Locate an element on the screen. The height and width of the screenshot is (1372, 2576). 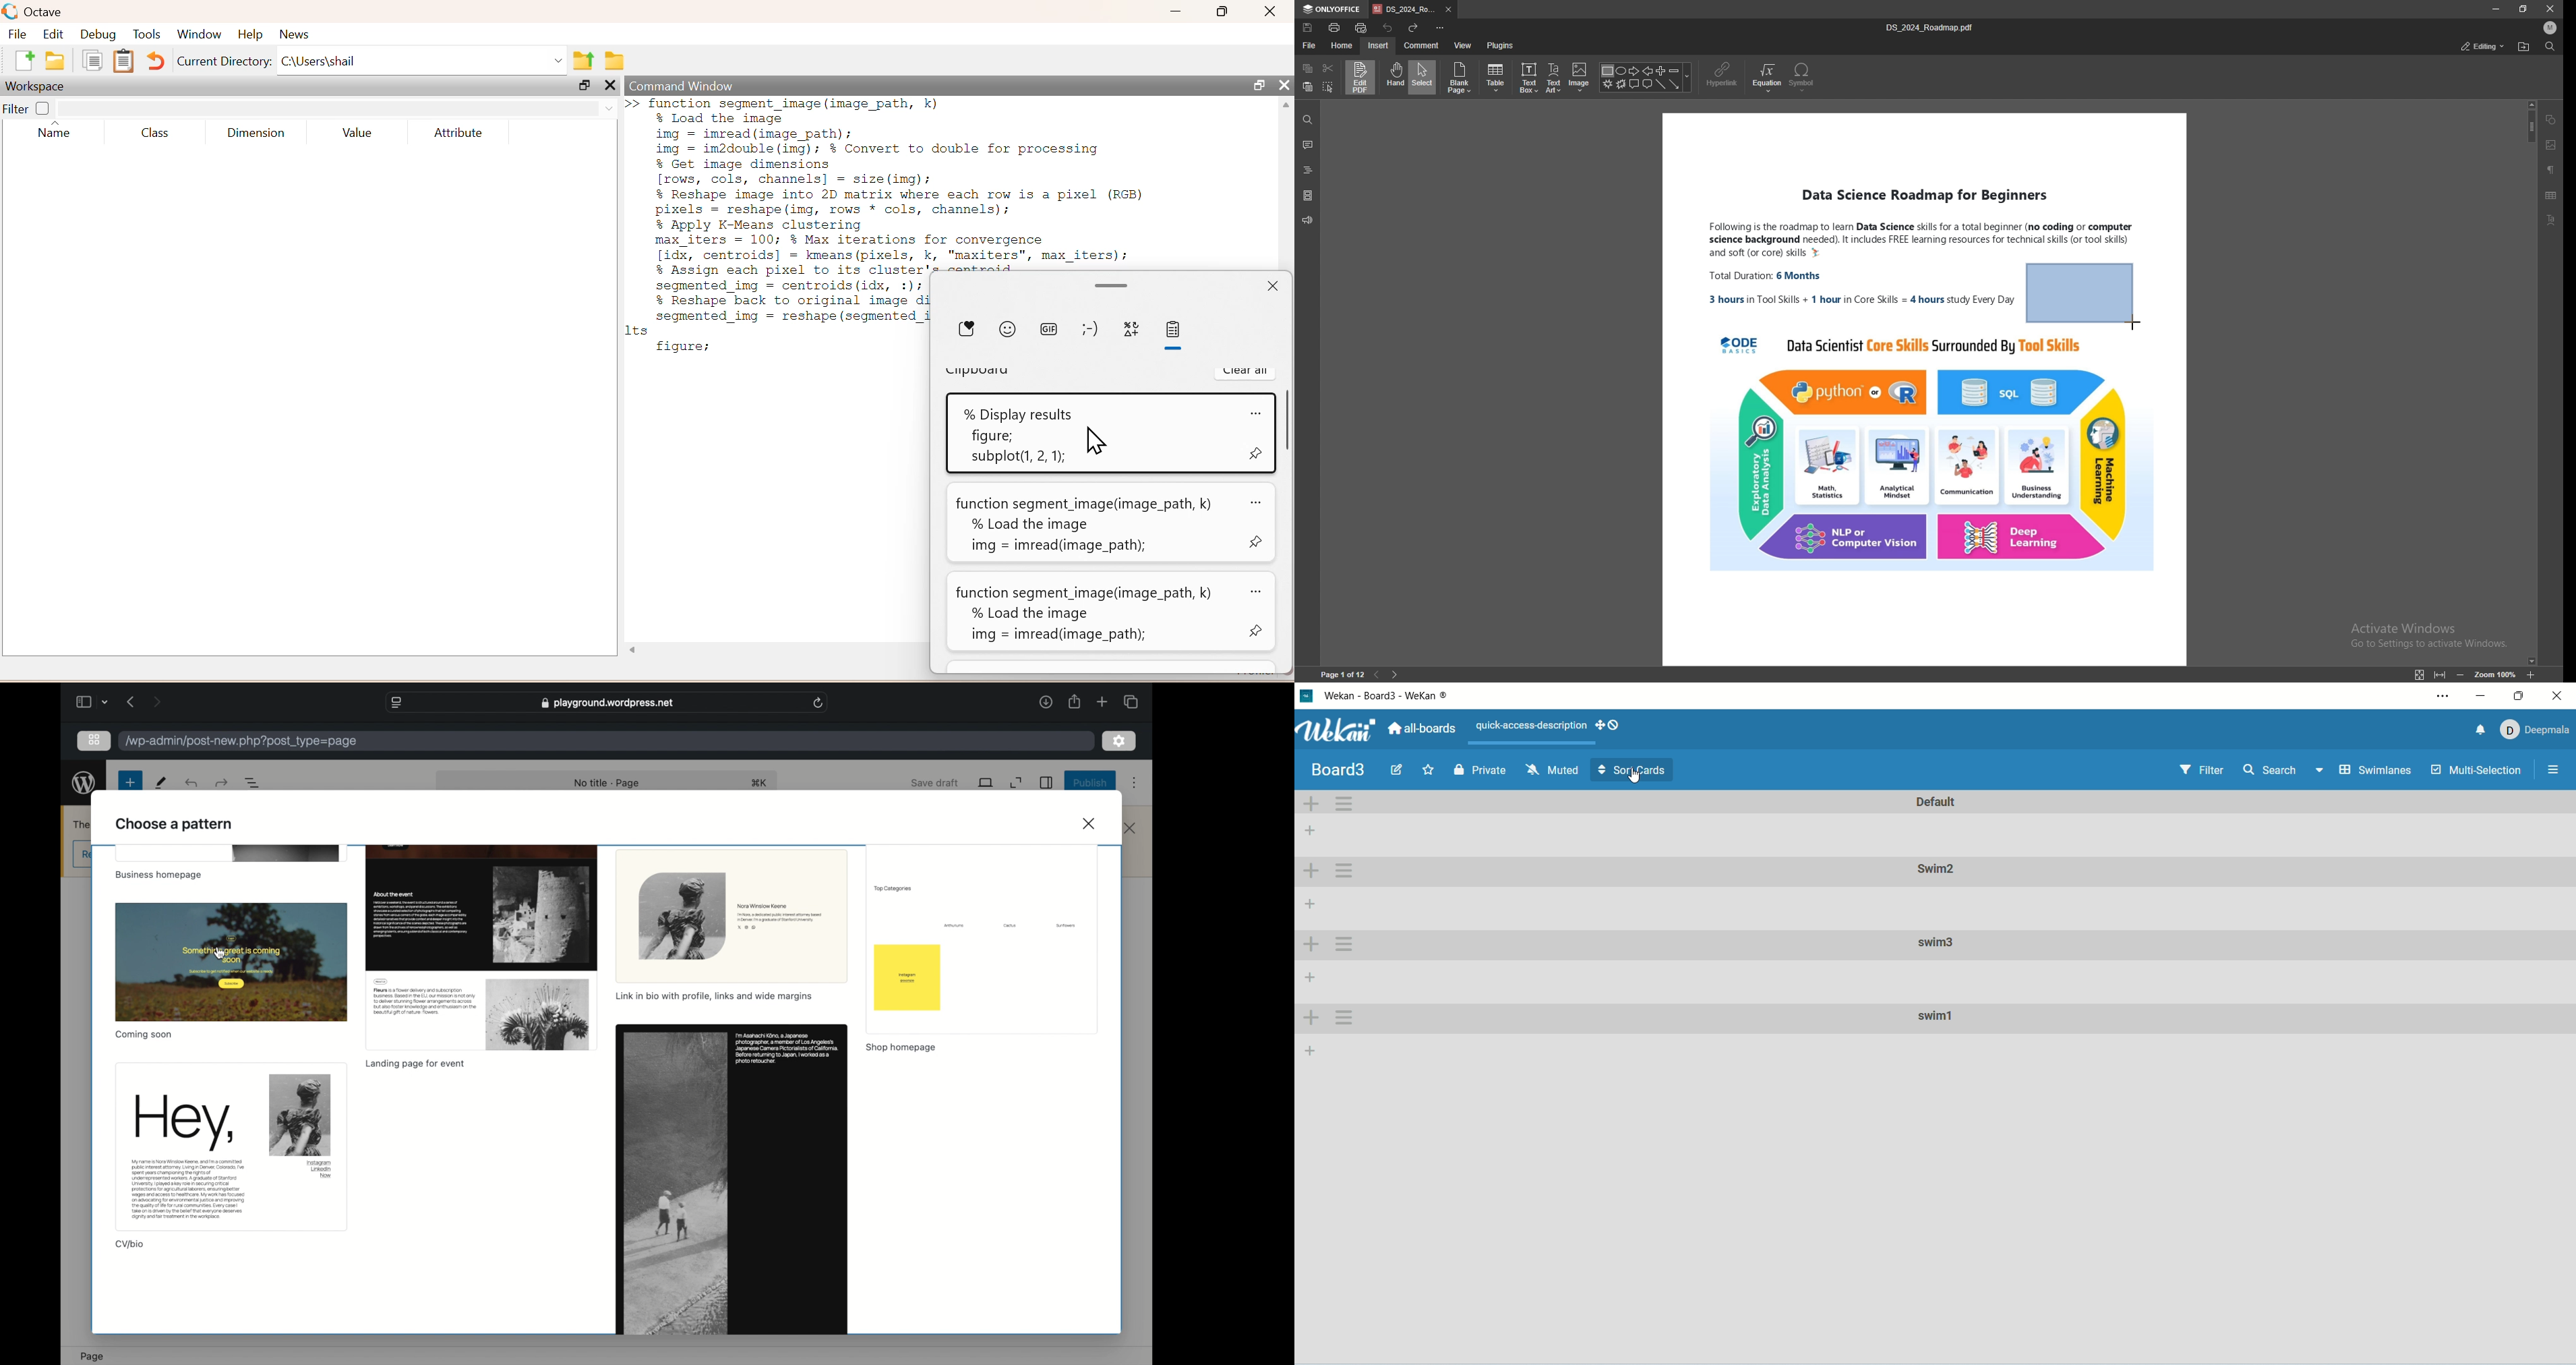
function segment_image(image_path, k) ao% Load the imageimg = imread(infege_path);  is located at coordinates (1110, 523).